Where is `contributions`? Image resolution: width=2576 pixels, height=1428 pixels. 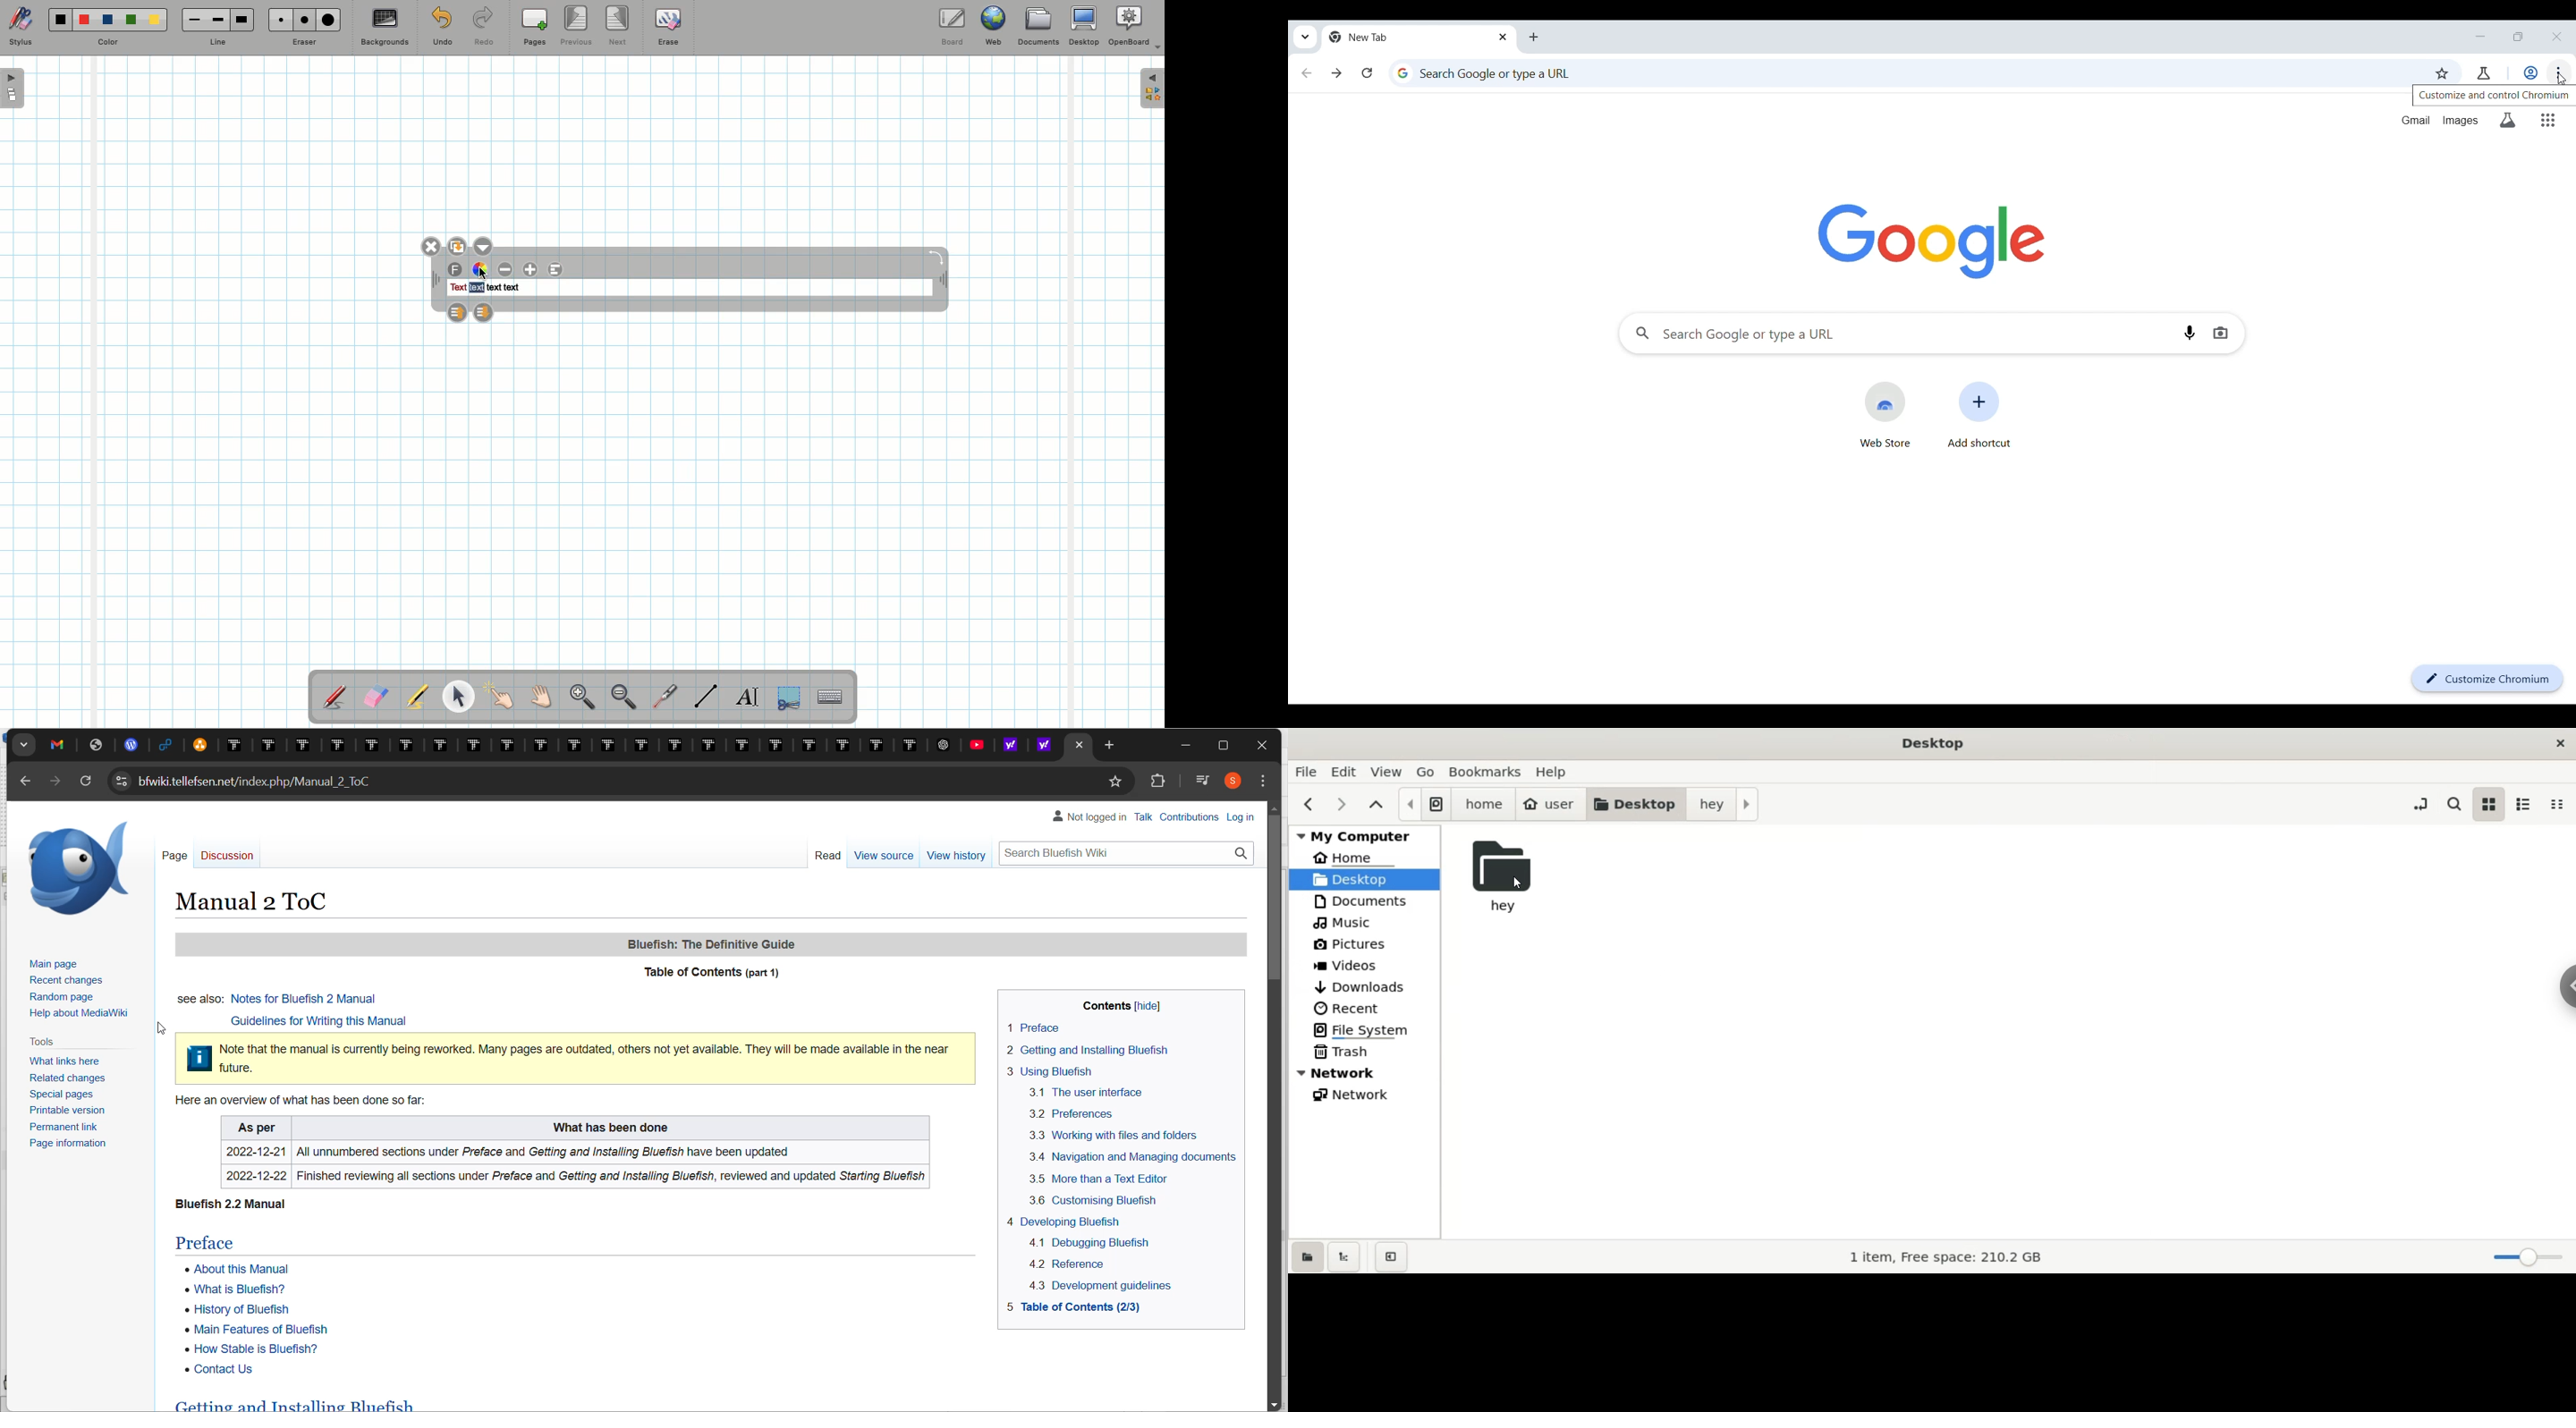
contributions is located at coordinates (1194, 818).